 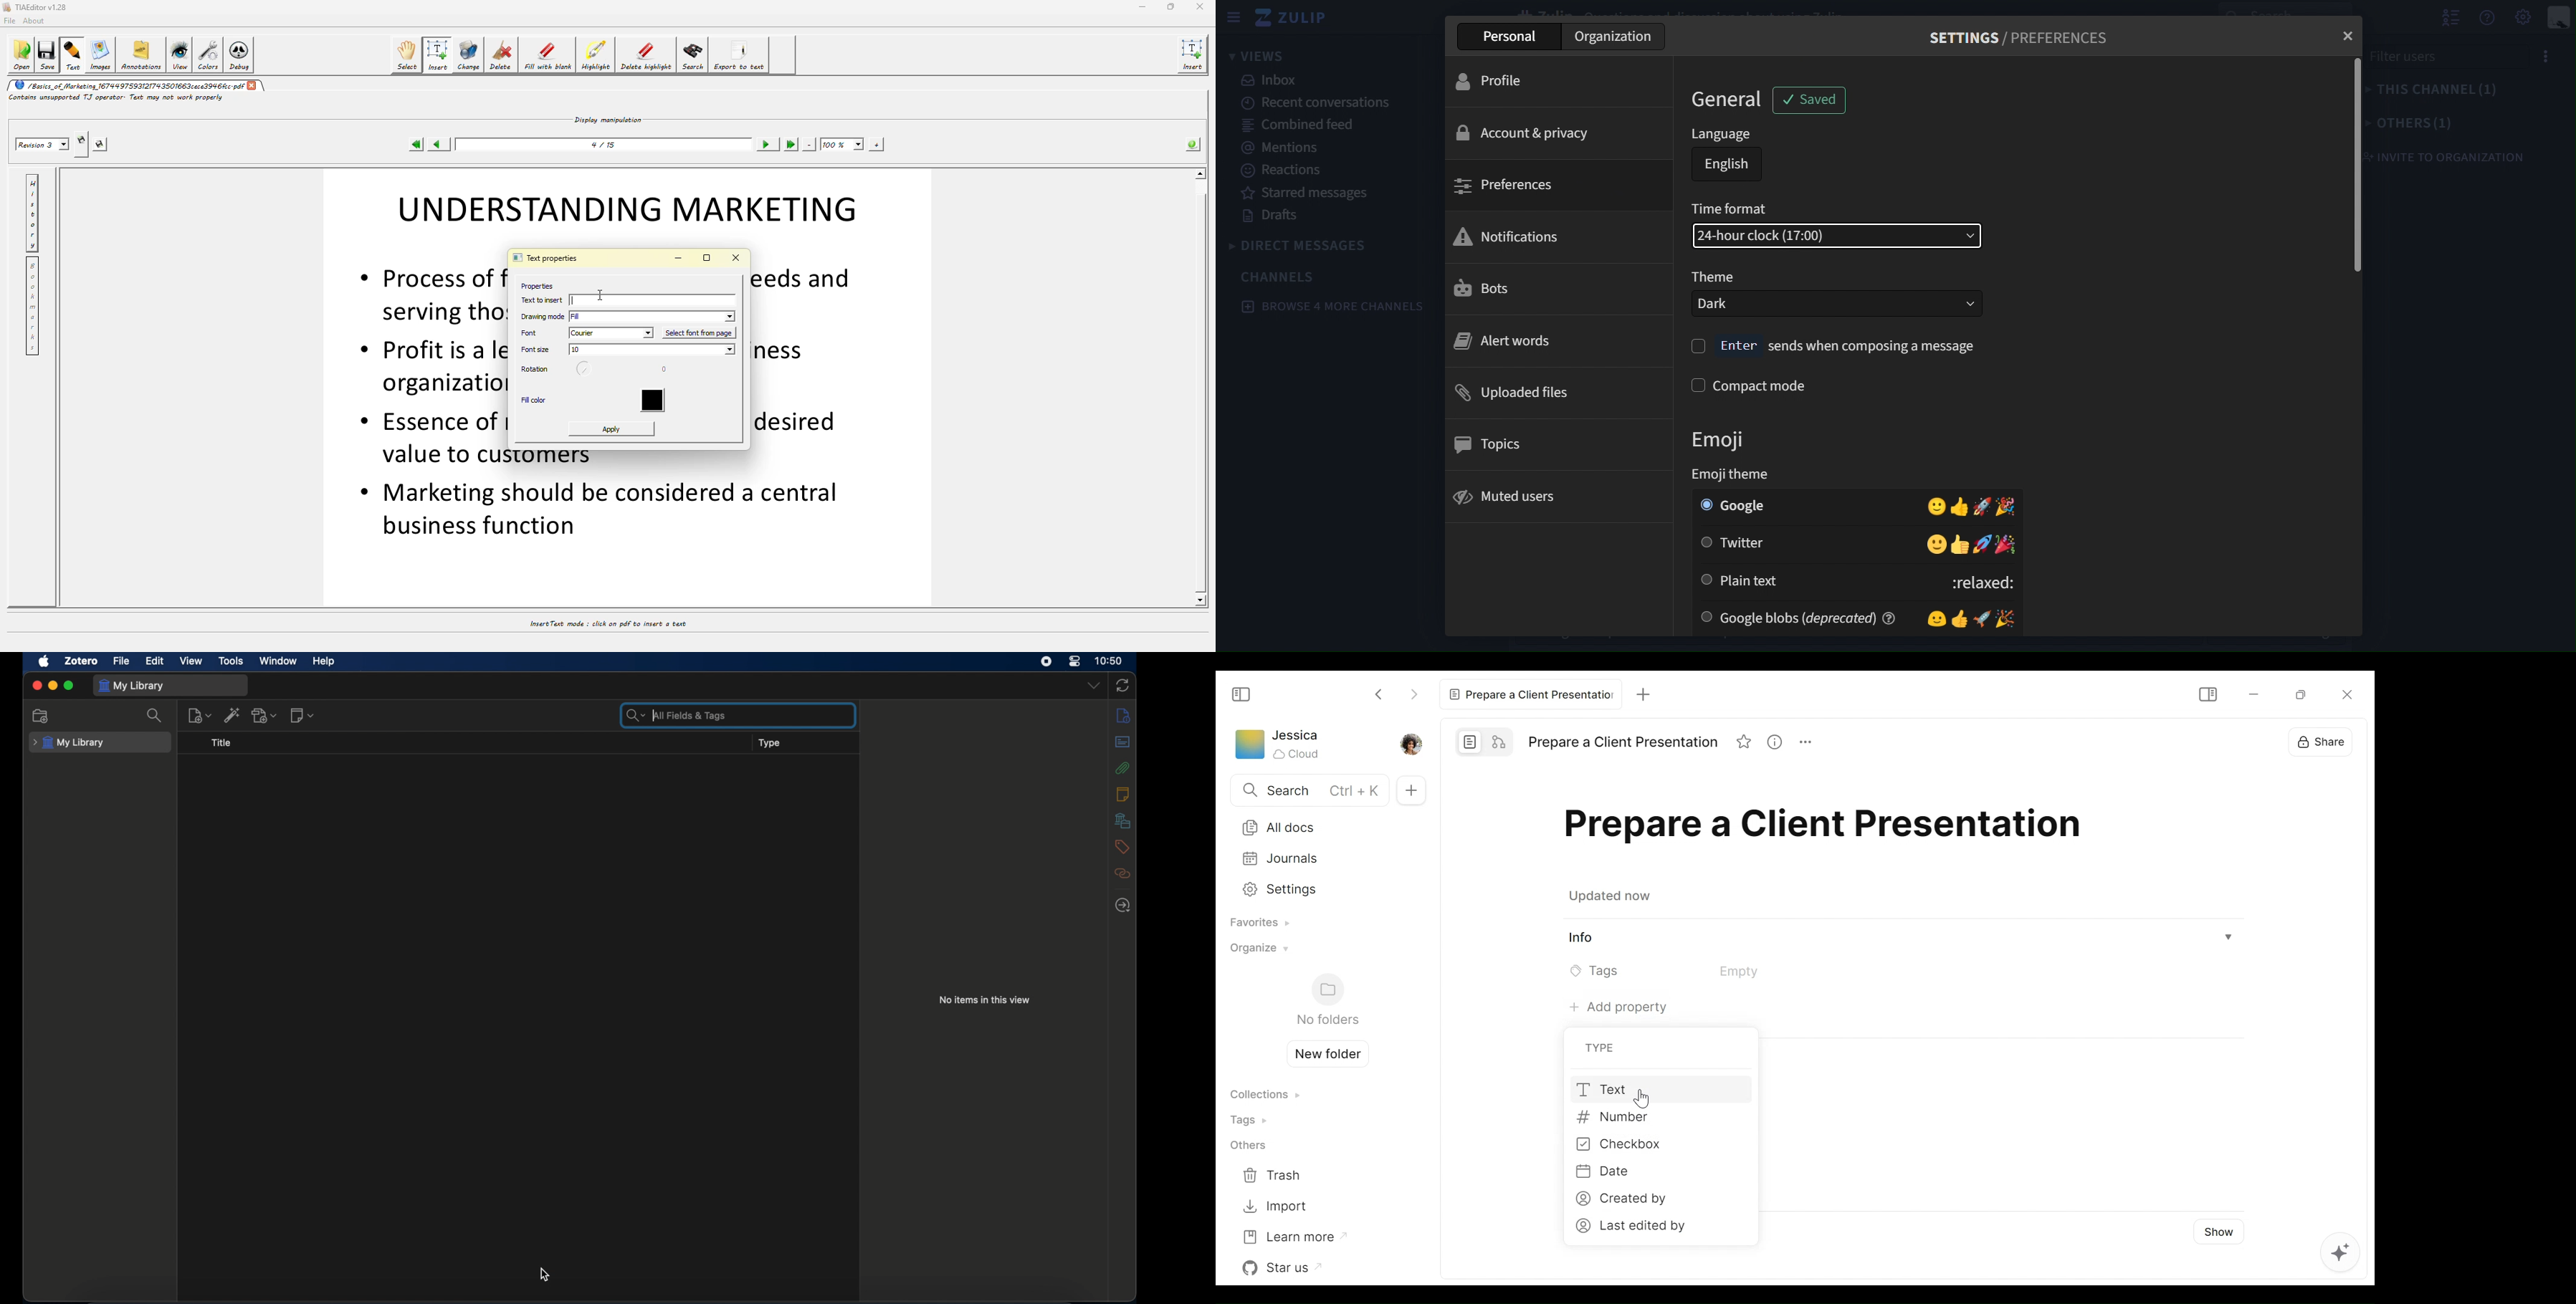 I want to click on :relaxed, so click(x=1945, y=583).